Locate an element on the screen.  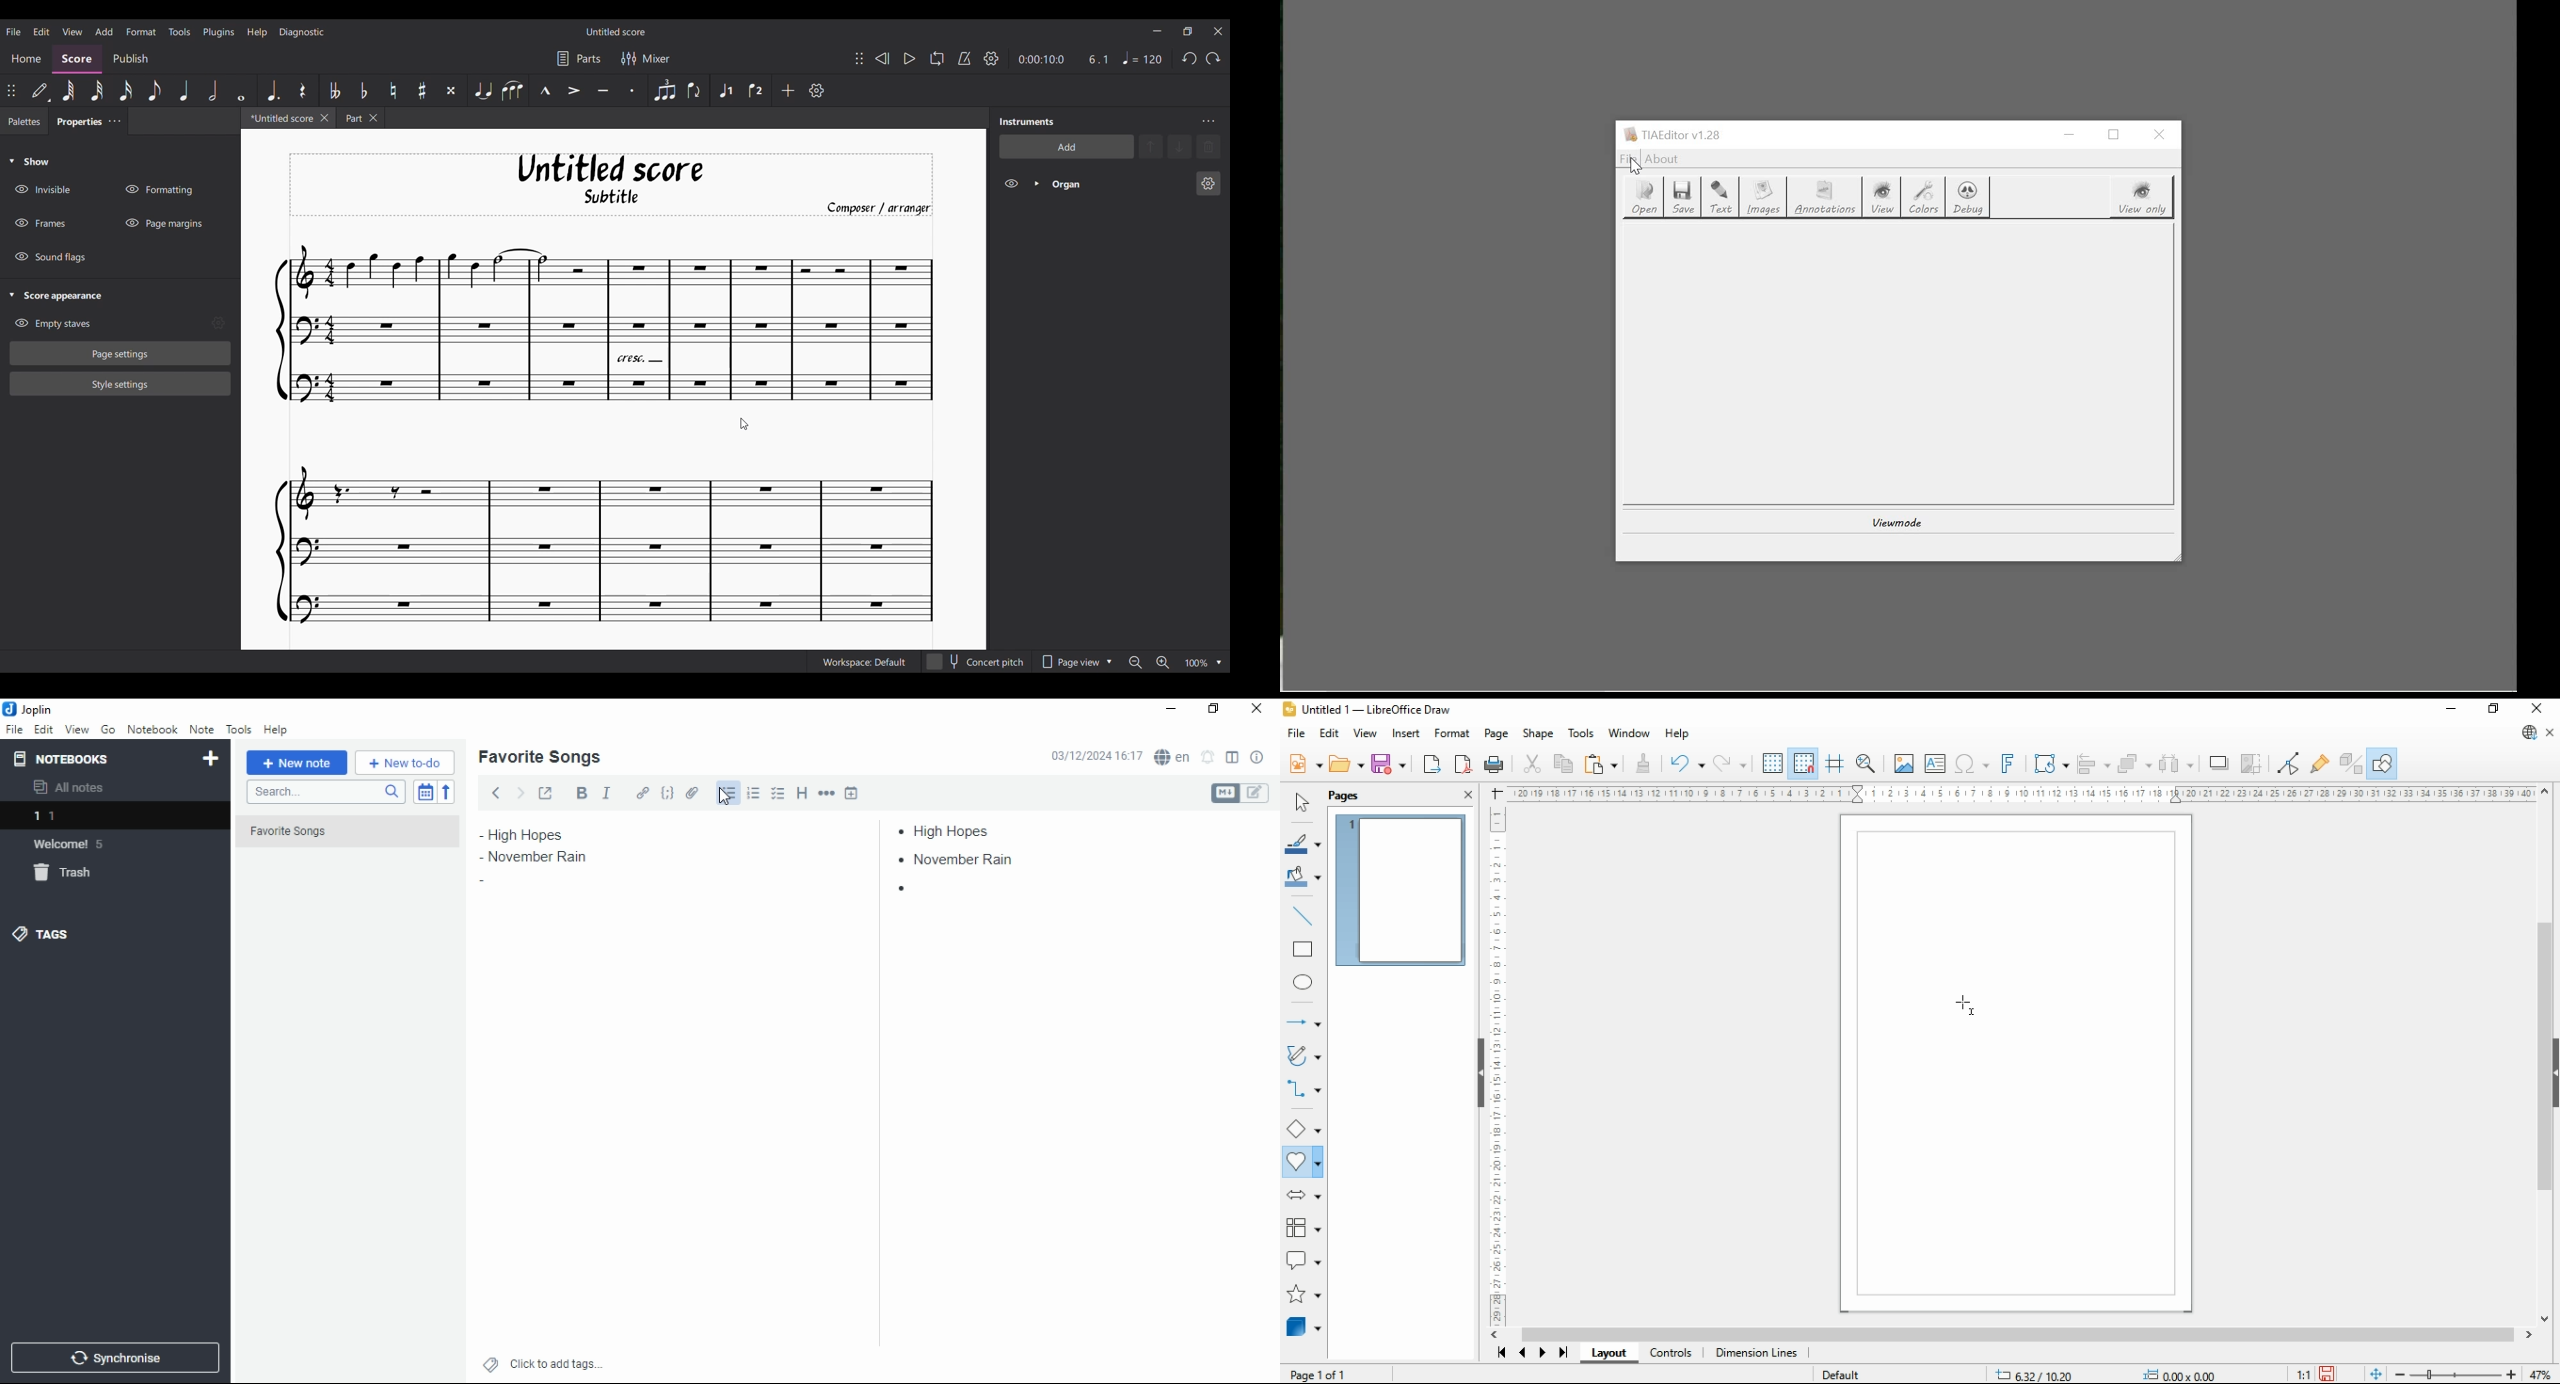
03/12/2024 16:16 is located at coordinates (1096, 756).